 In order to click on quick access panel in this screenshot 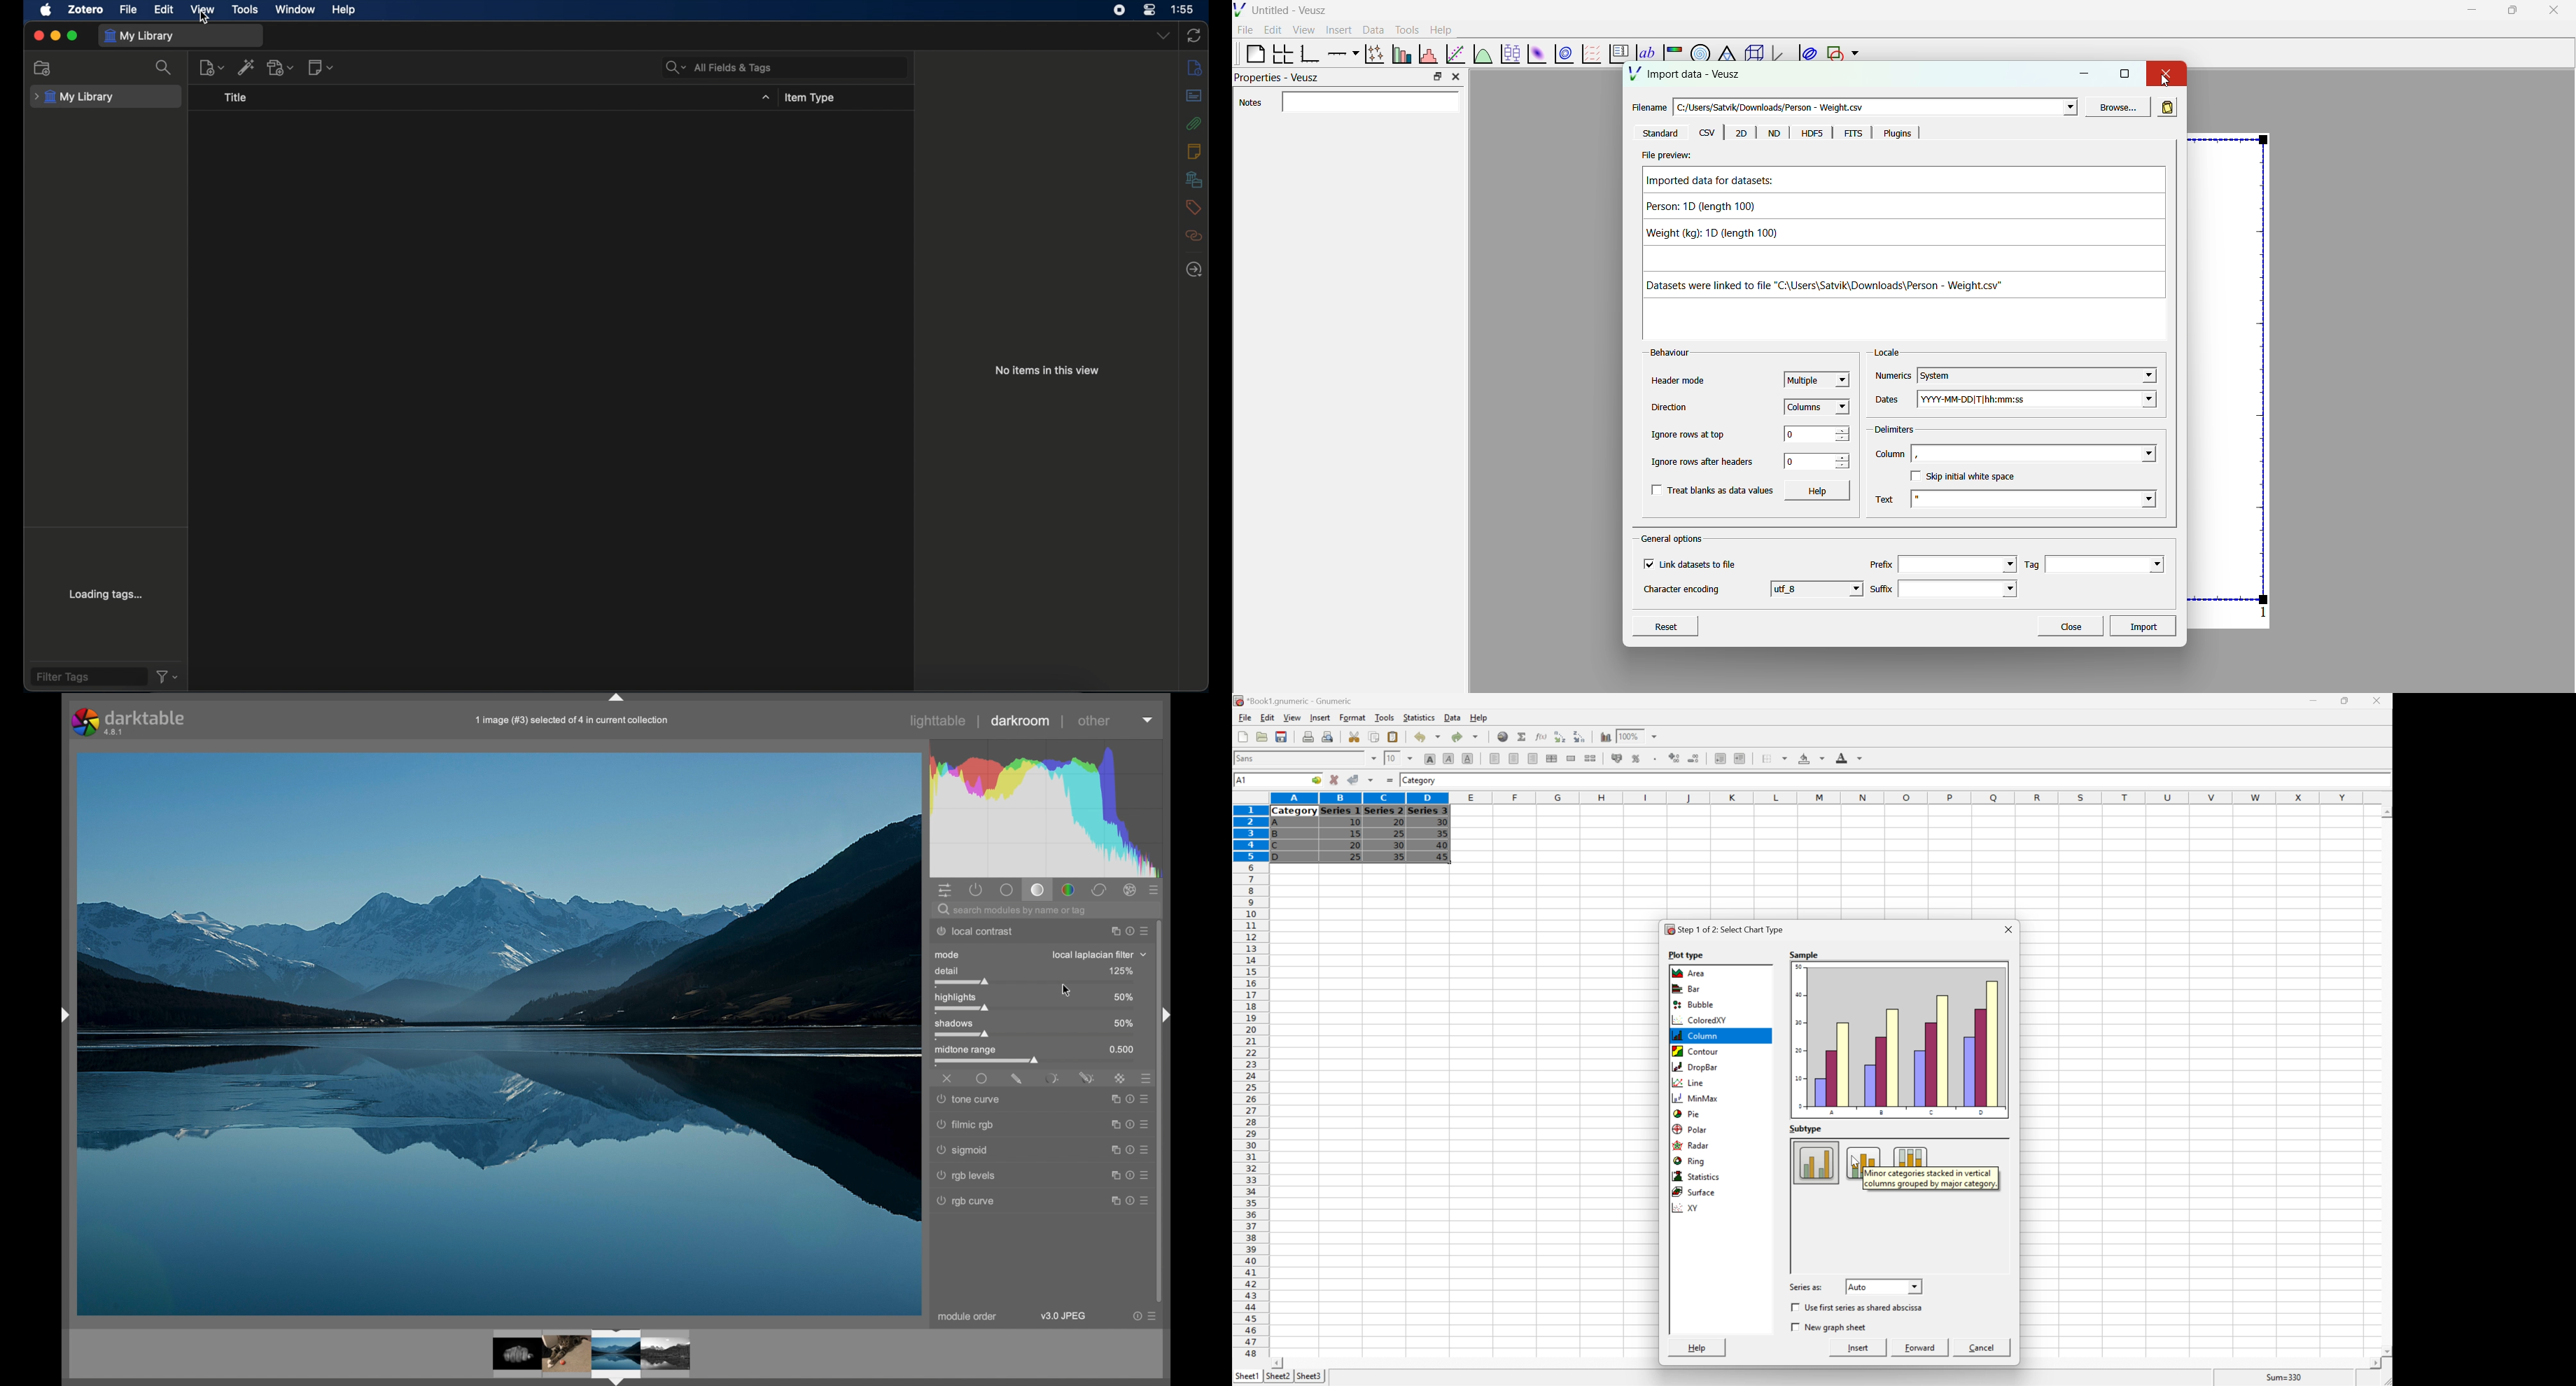, I will do `click(946, 891)`.